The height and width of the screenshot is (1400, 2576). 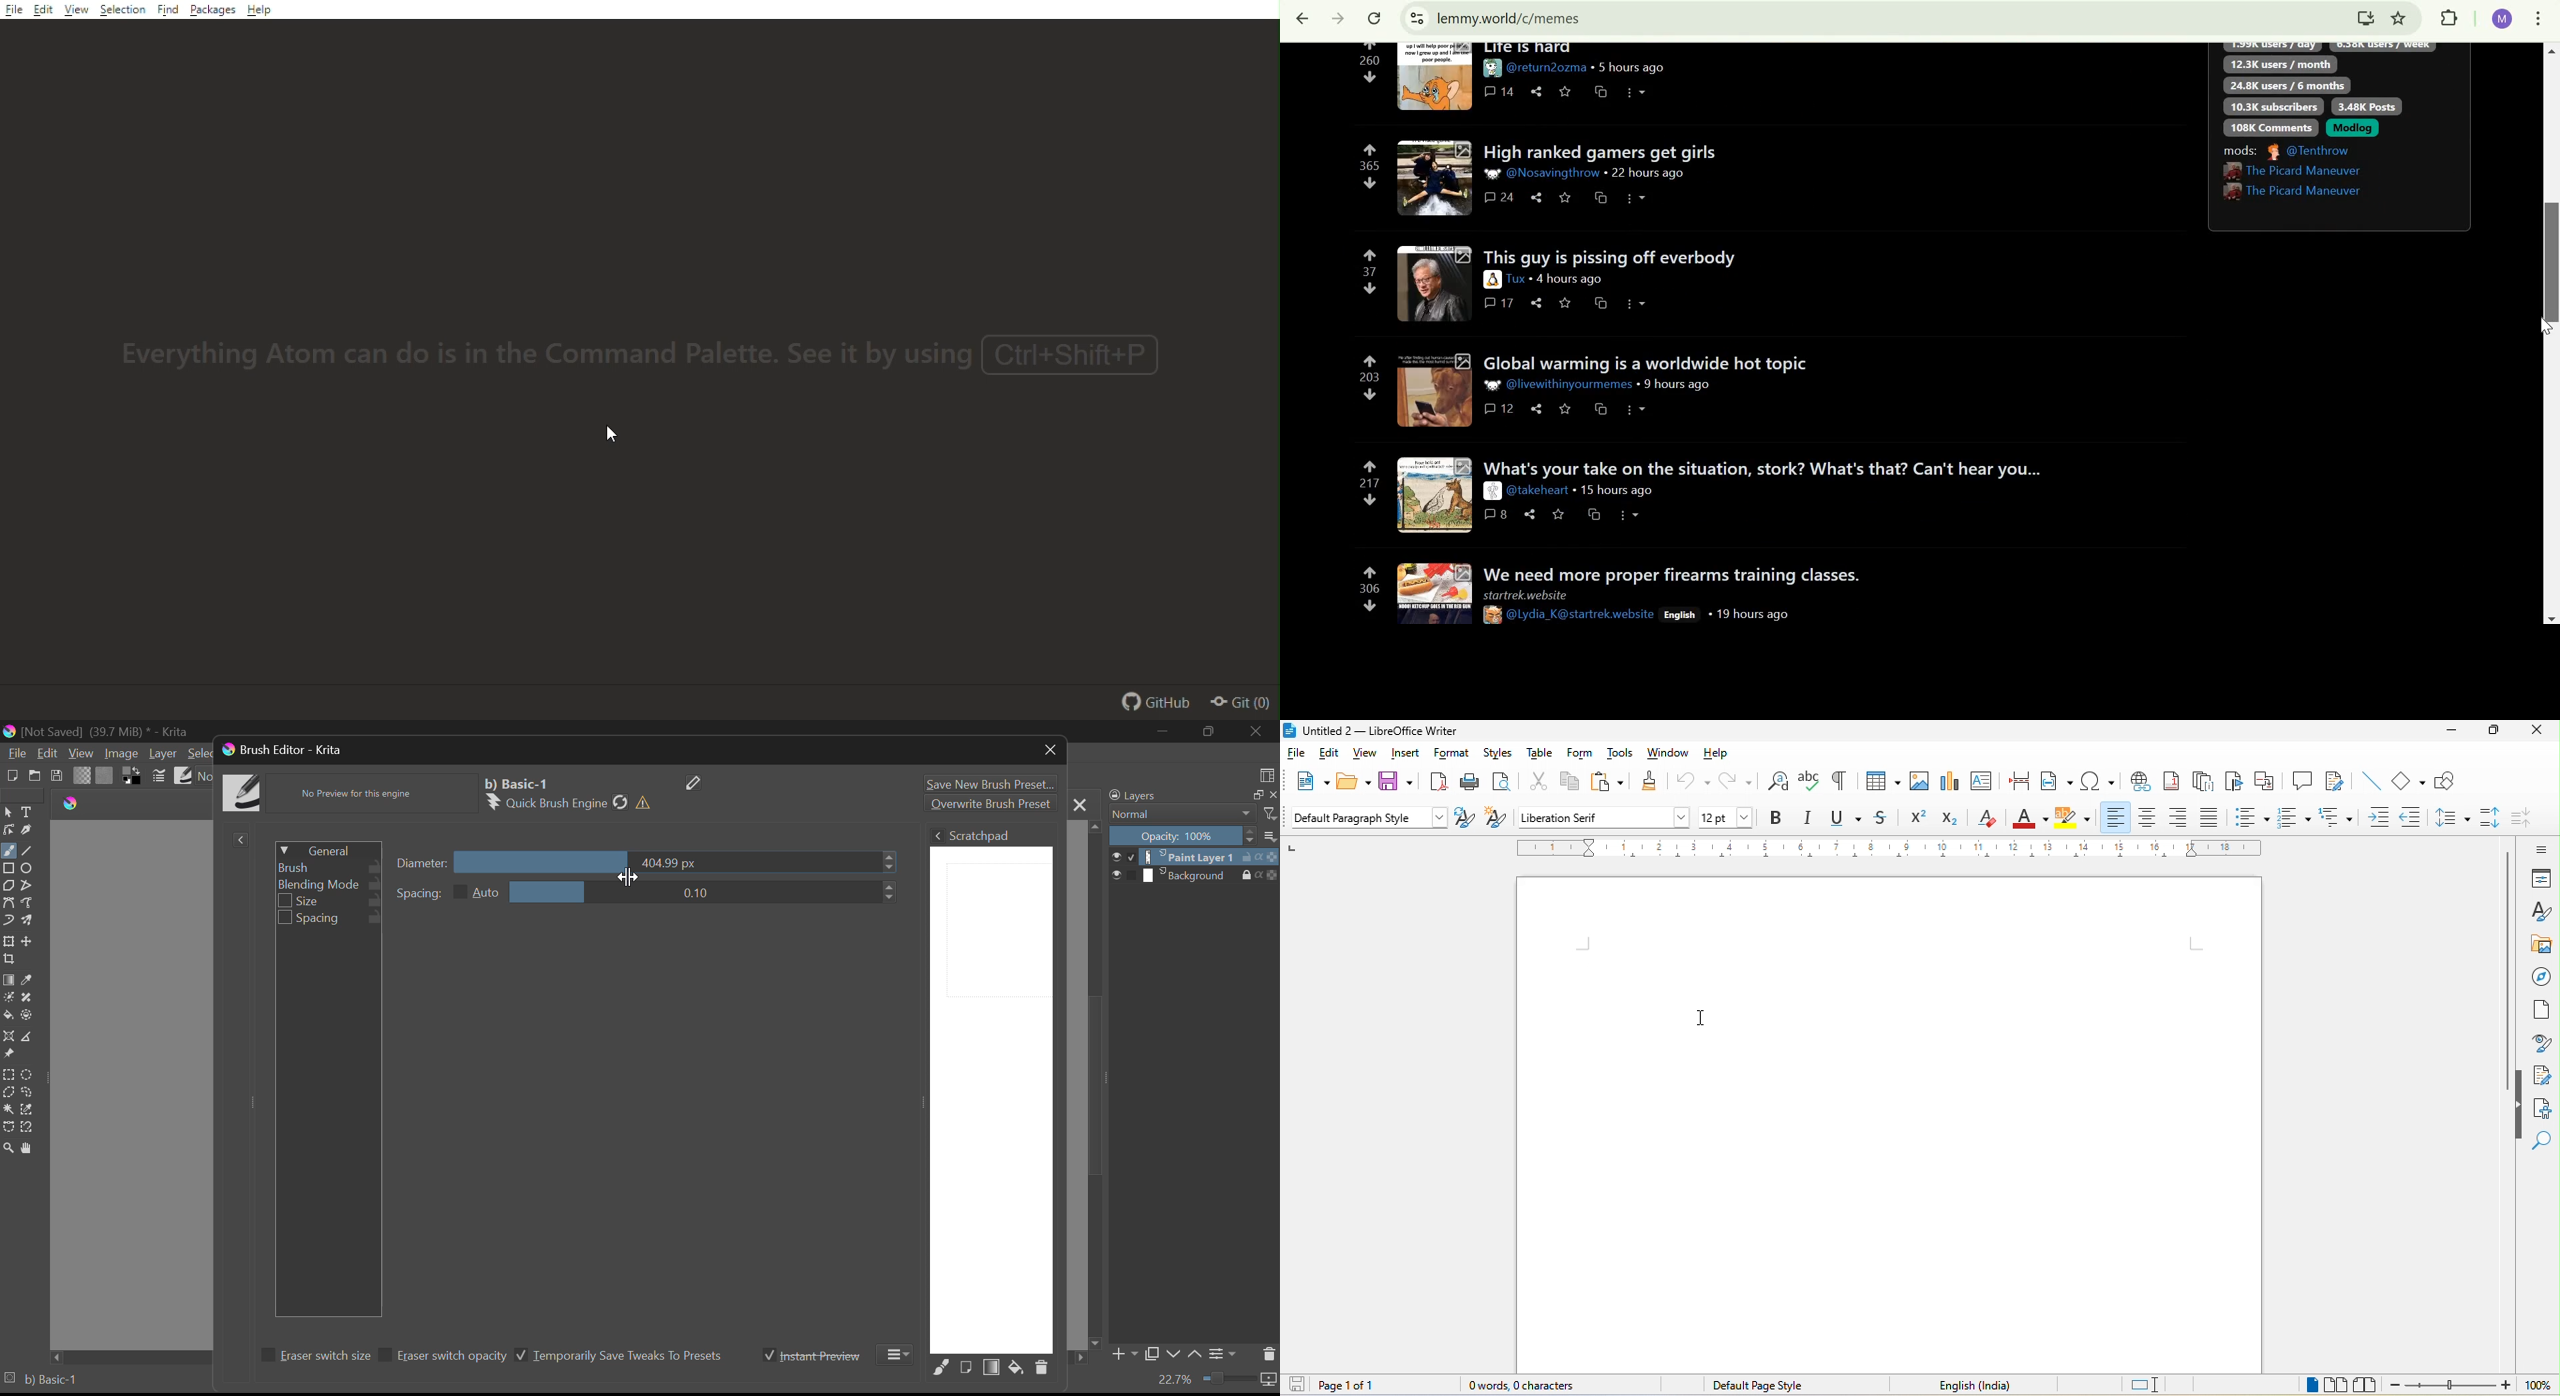 What do you see at coordinates (1518, 279) in the screenshot?
I see `user id` at bounding box center [1518, 279].